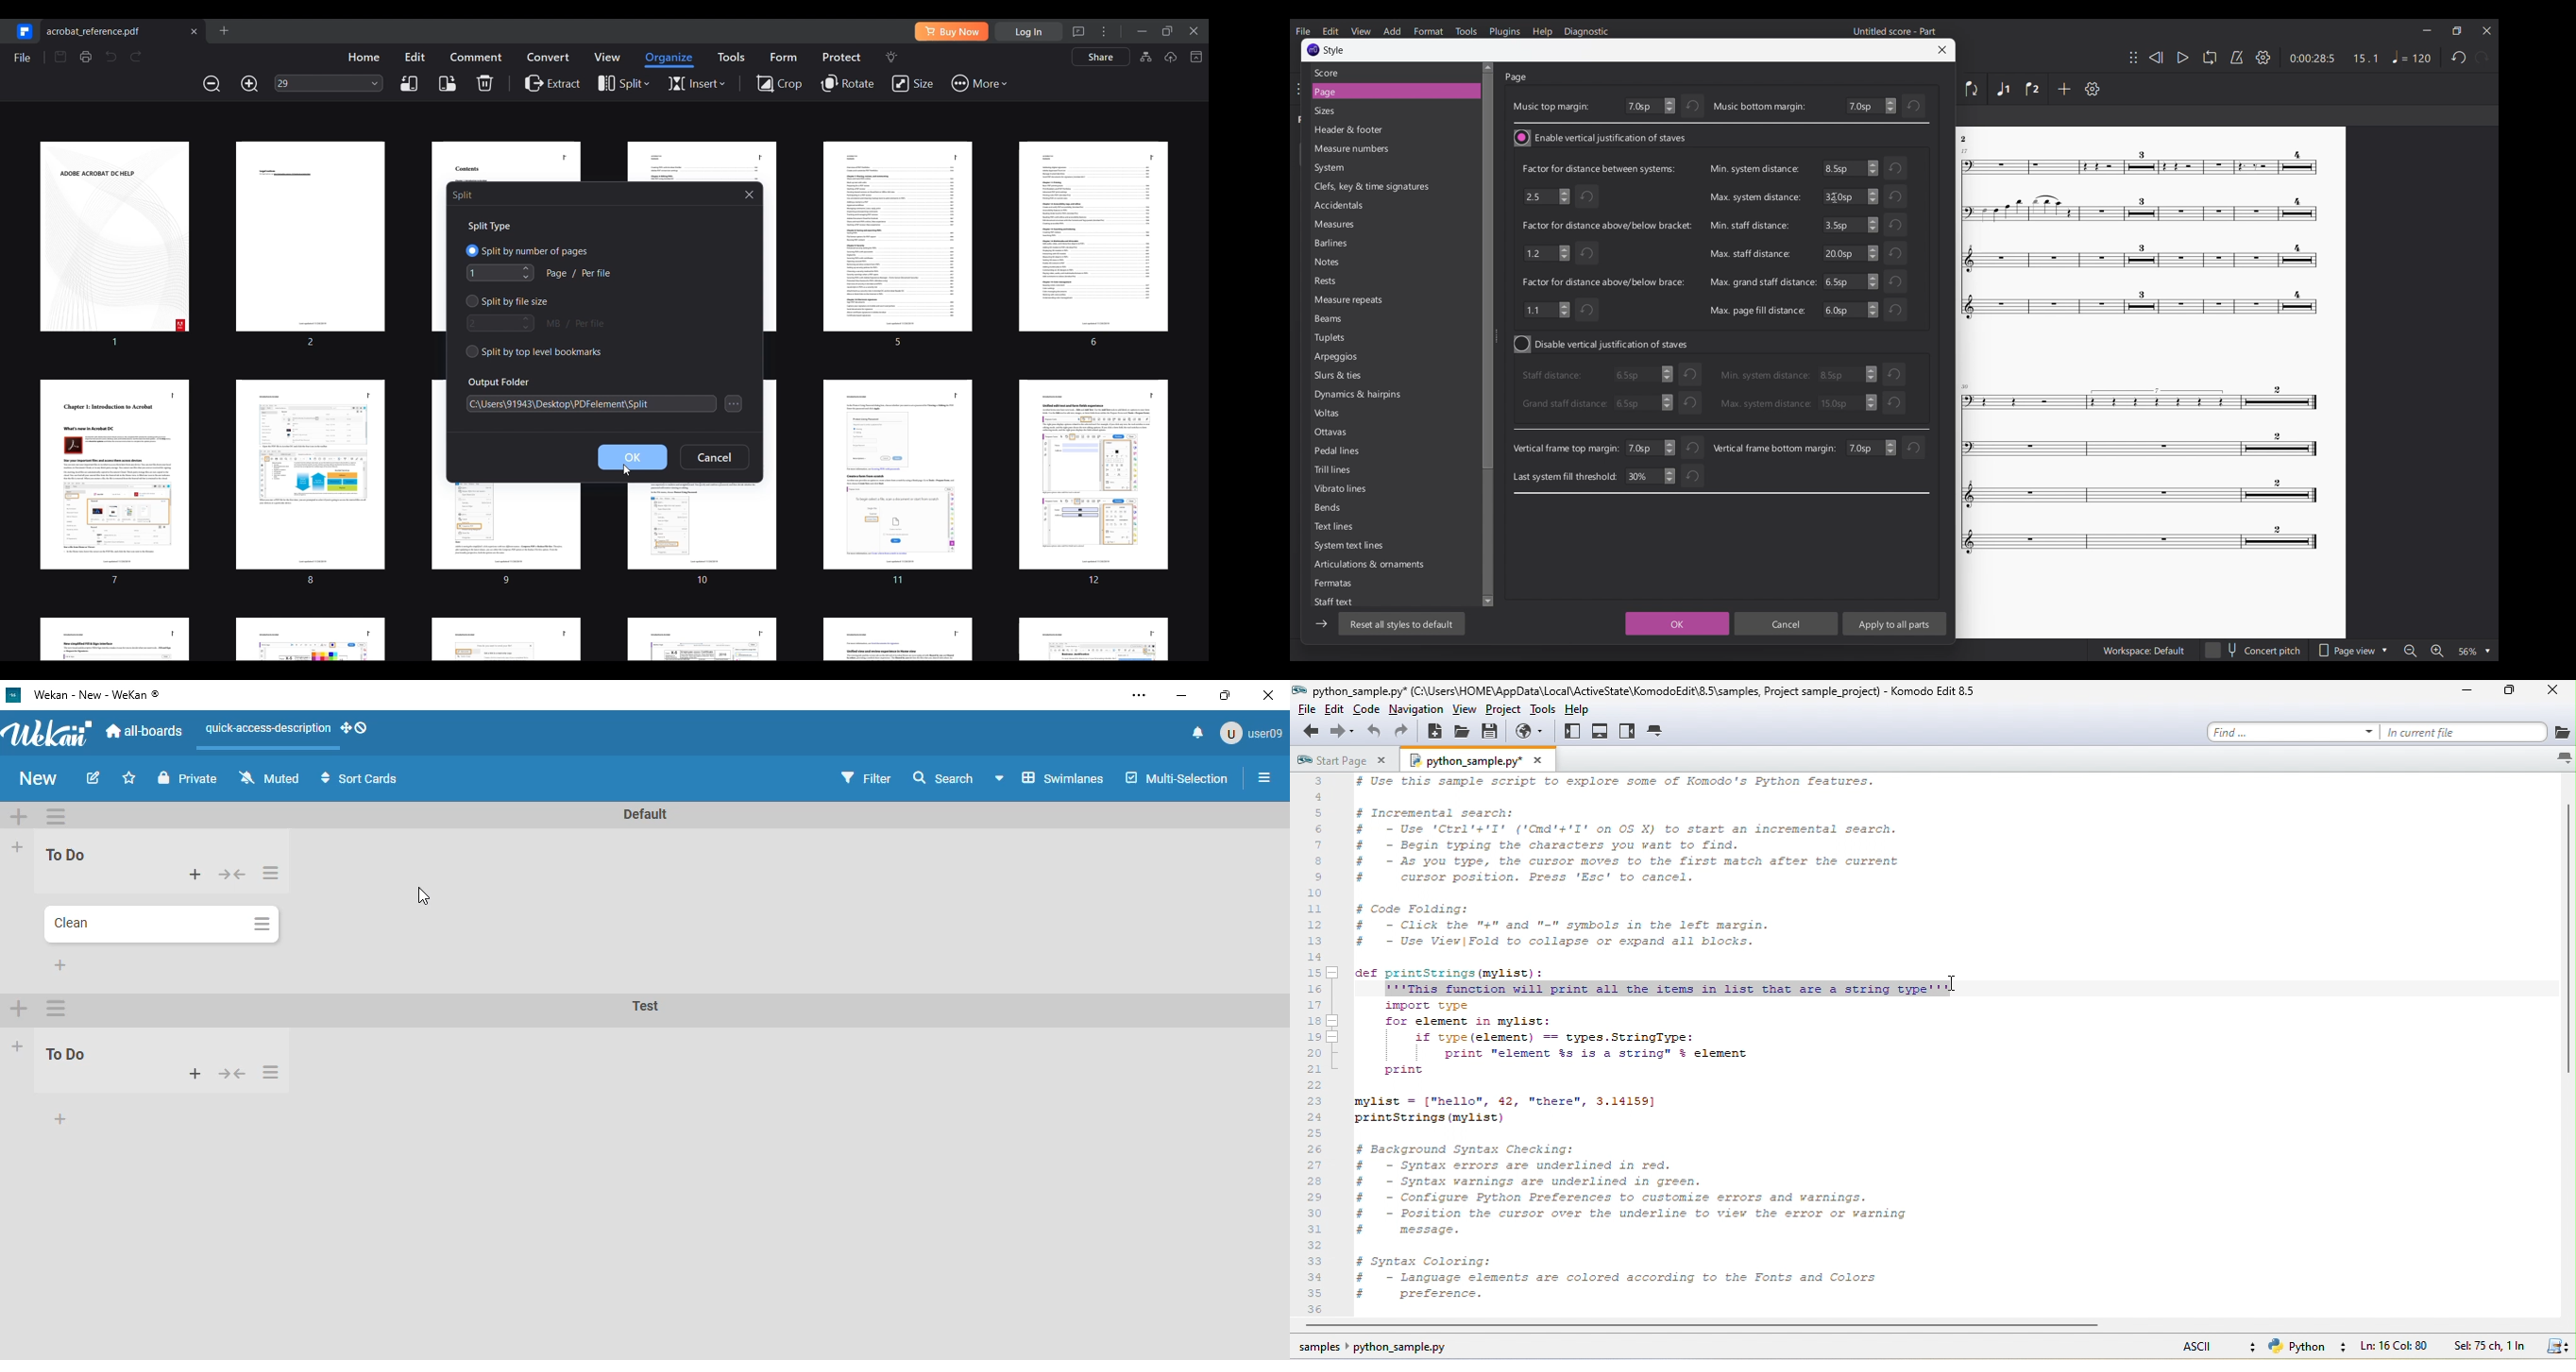  What do you see at coordinates (643, 1006) in the screenshot?
I see `swimlane name` at bounding box center [643, 1006].